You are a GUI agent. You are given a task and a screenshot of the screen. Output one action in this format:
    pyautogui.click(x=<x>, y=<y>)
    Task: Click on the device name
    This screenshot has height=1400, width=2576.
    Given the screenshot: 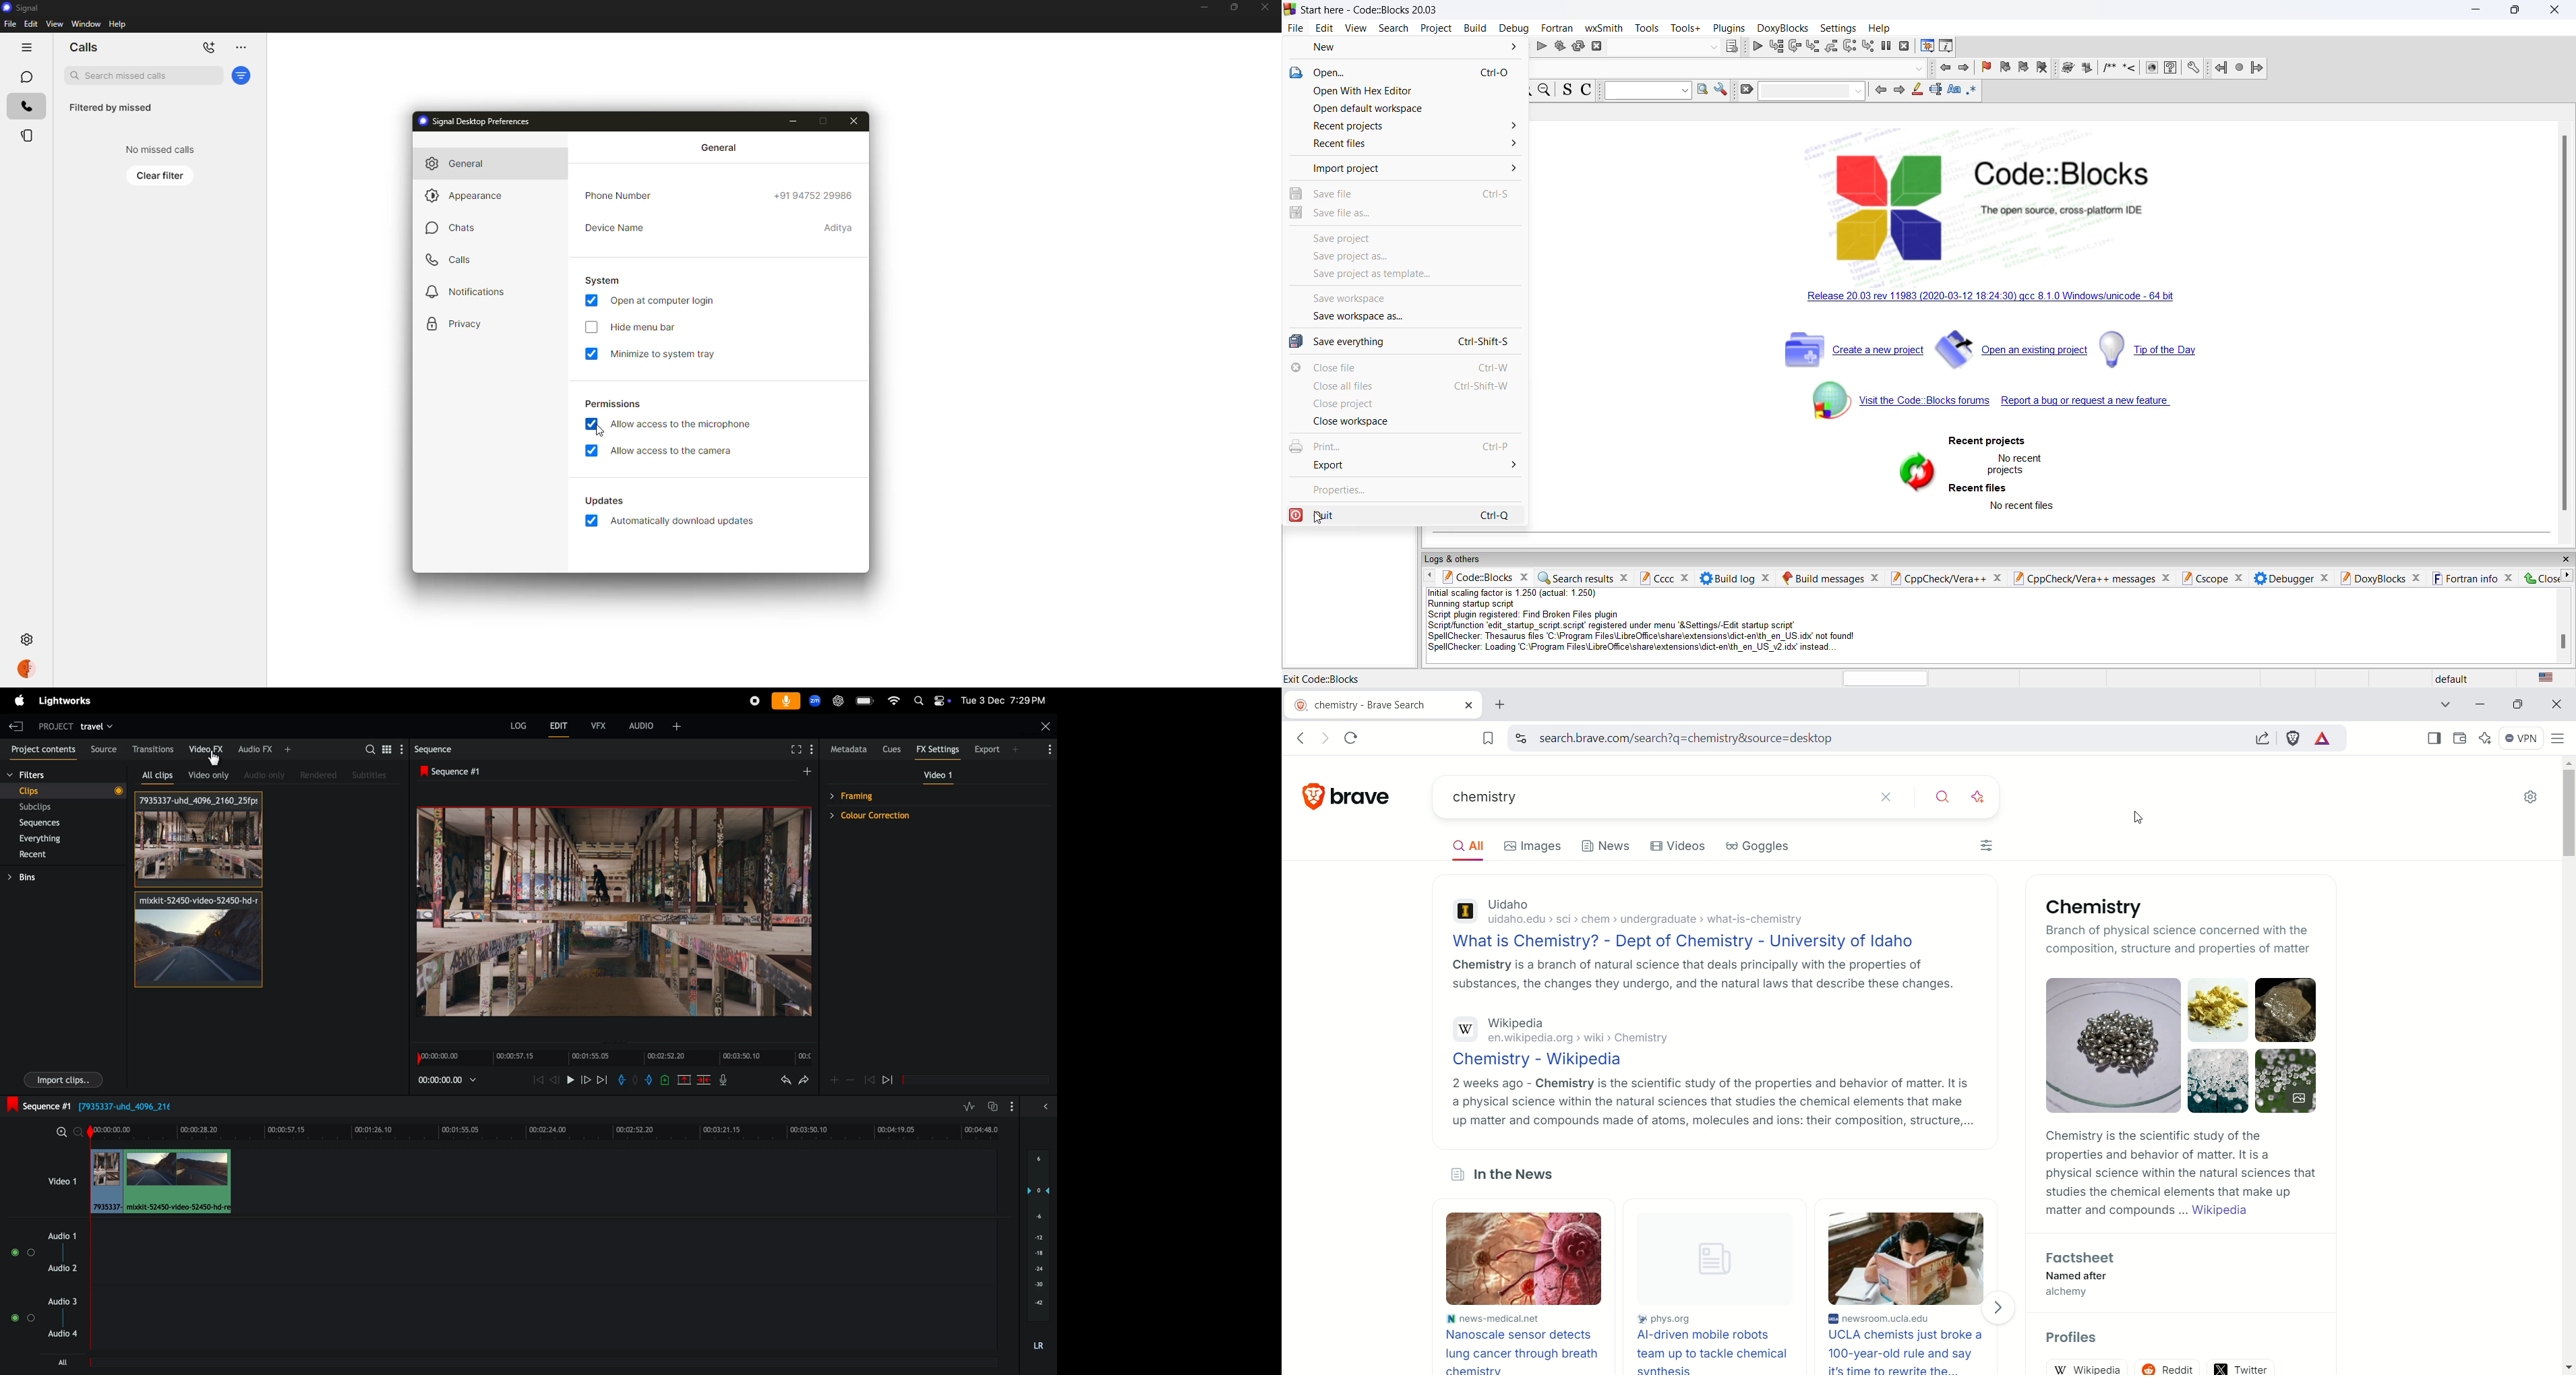 What is the action you would take?
    pyautogui.click(x=615, y=229)
    